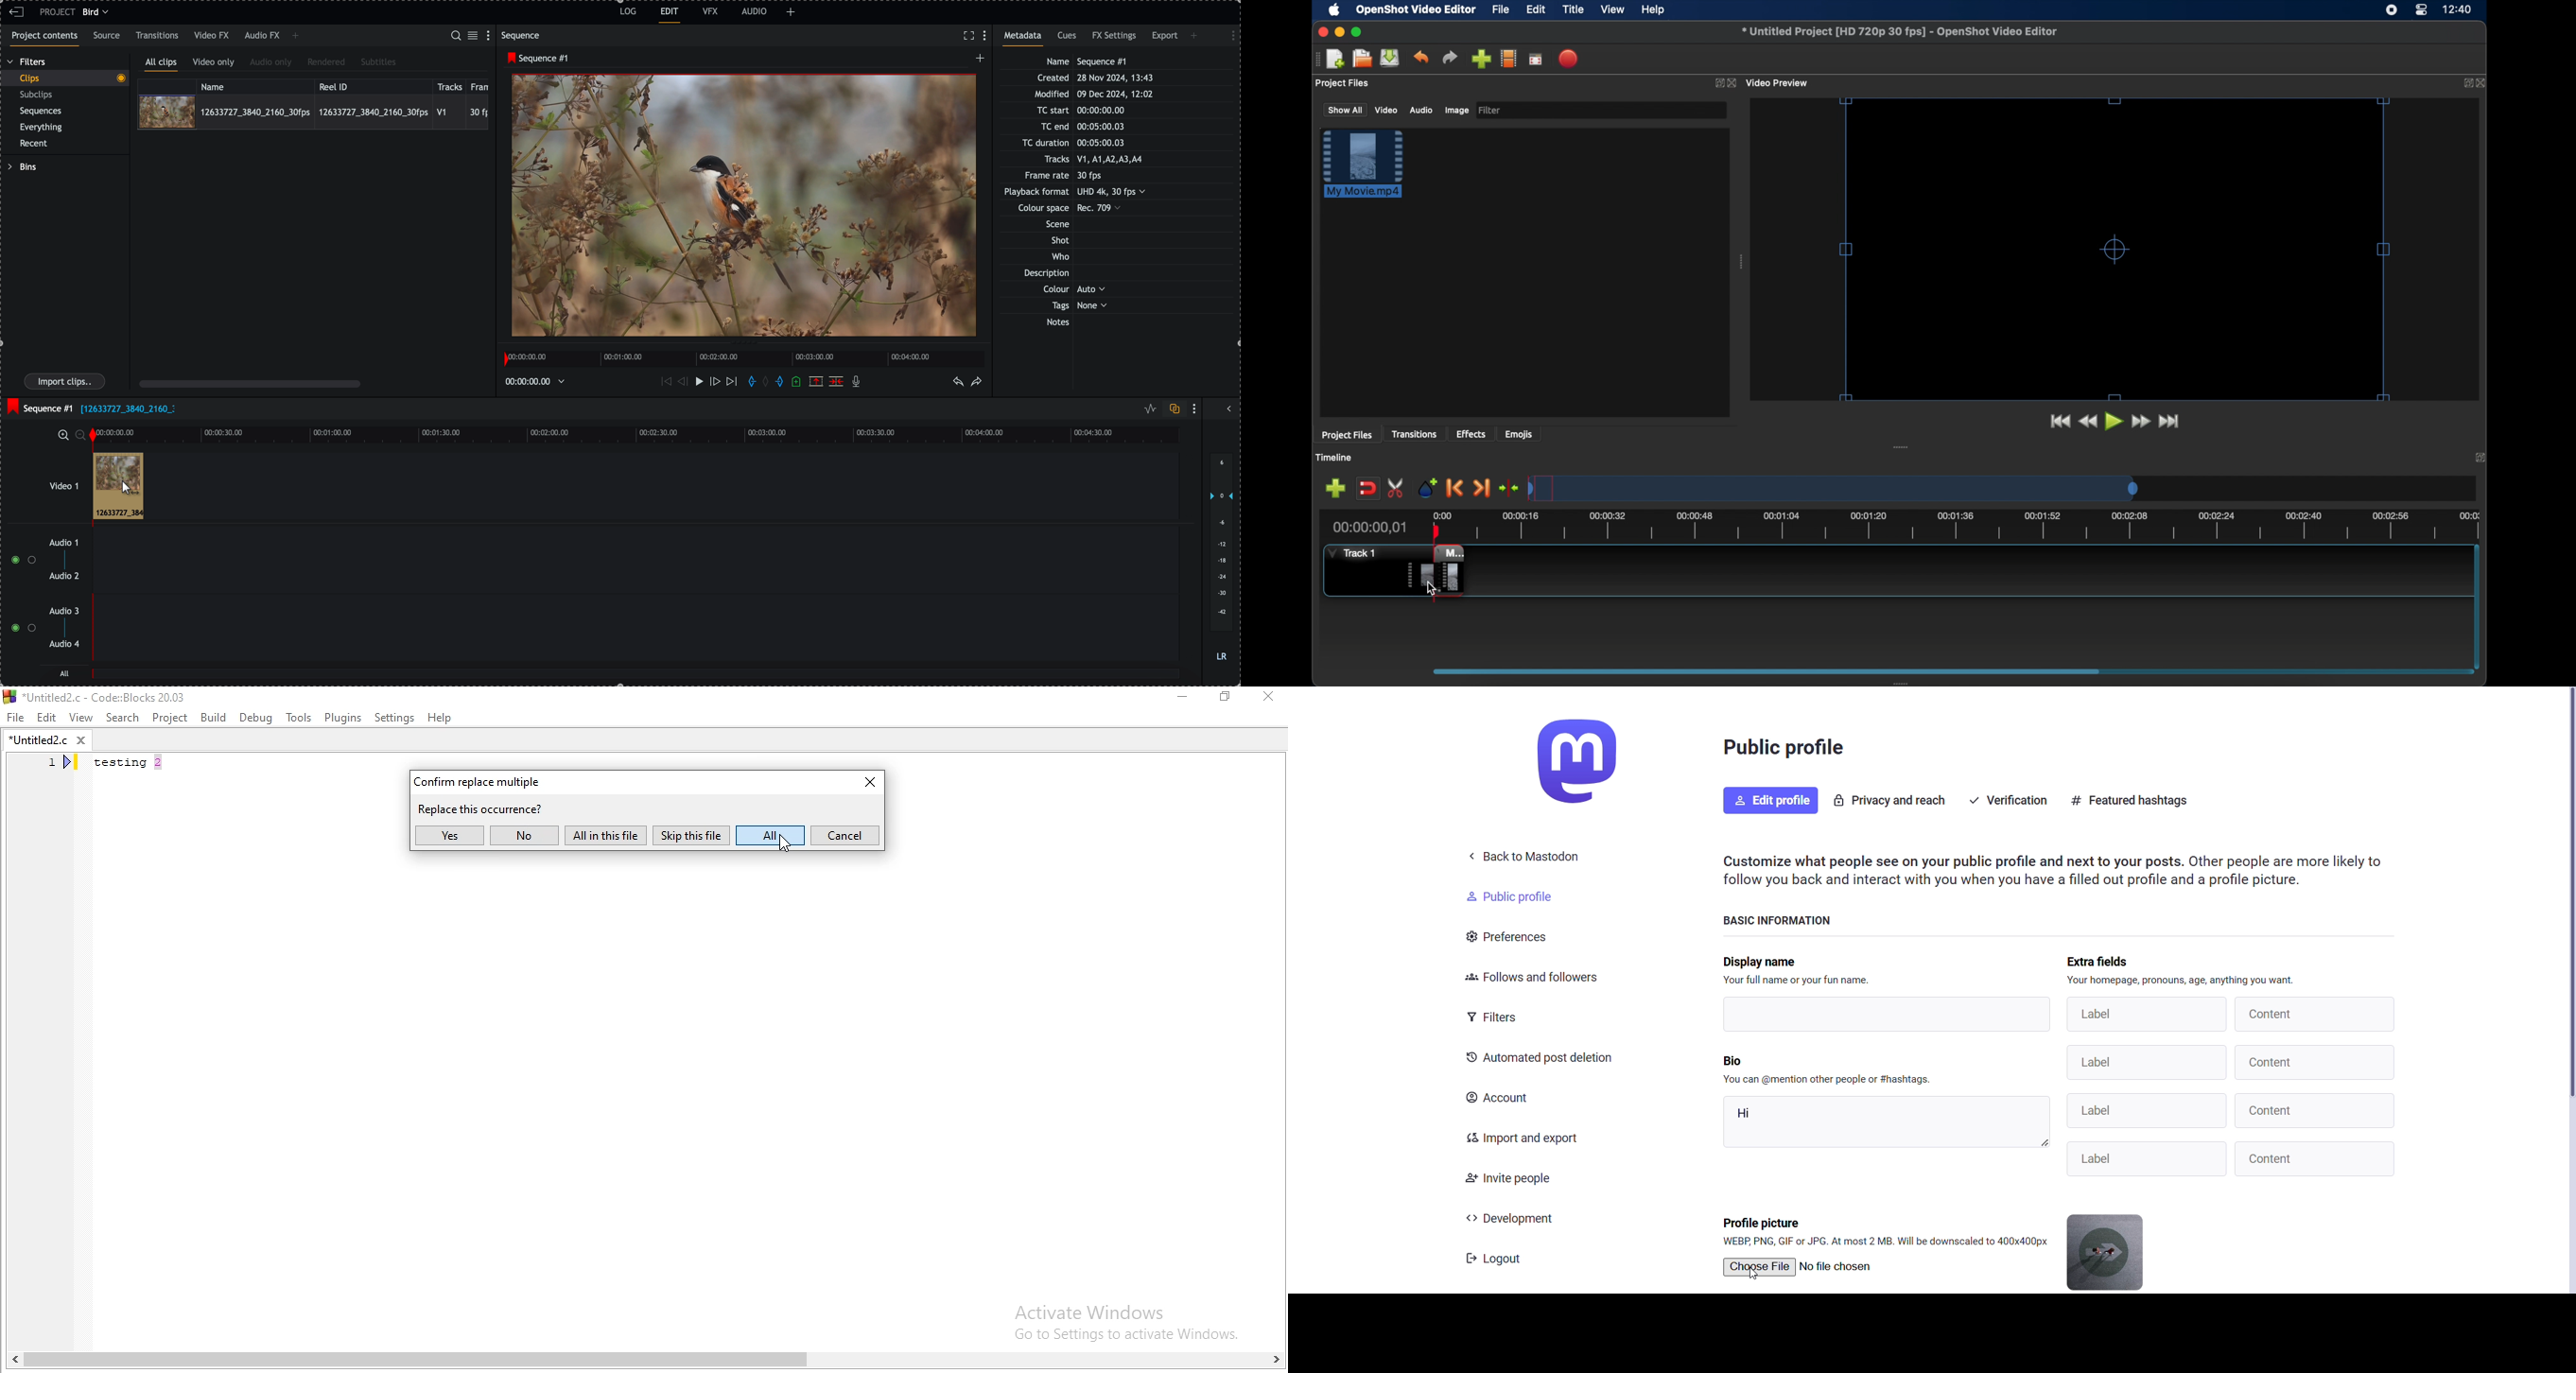  I want to click on Label, so click(2145, 1063).